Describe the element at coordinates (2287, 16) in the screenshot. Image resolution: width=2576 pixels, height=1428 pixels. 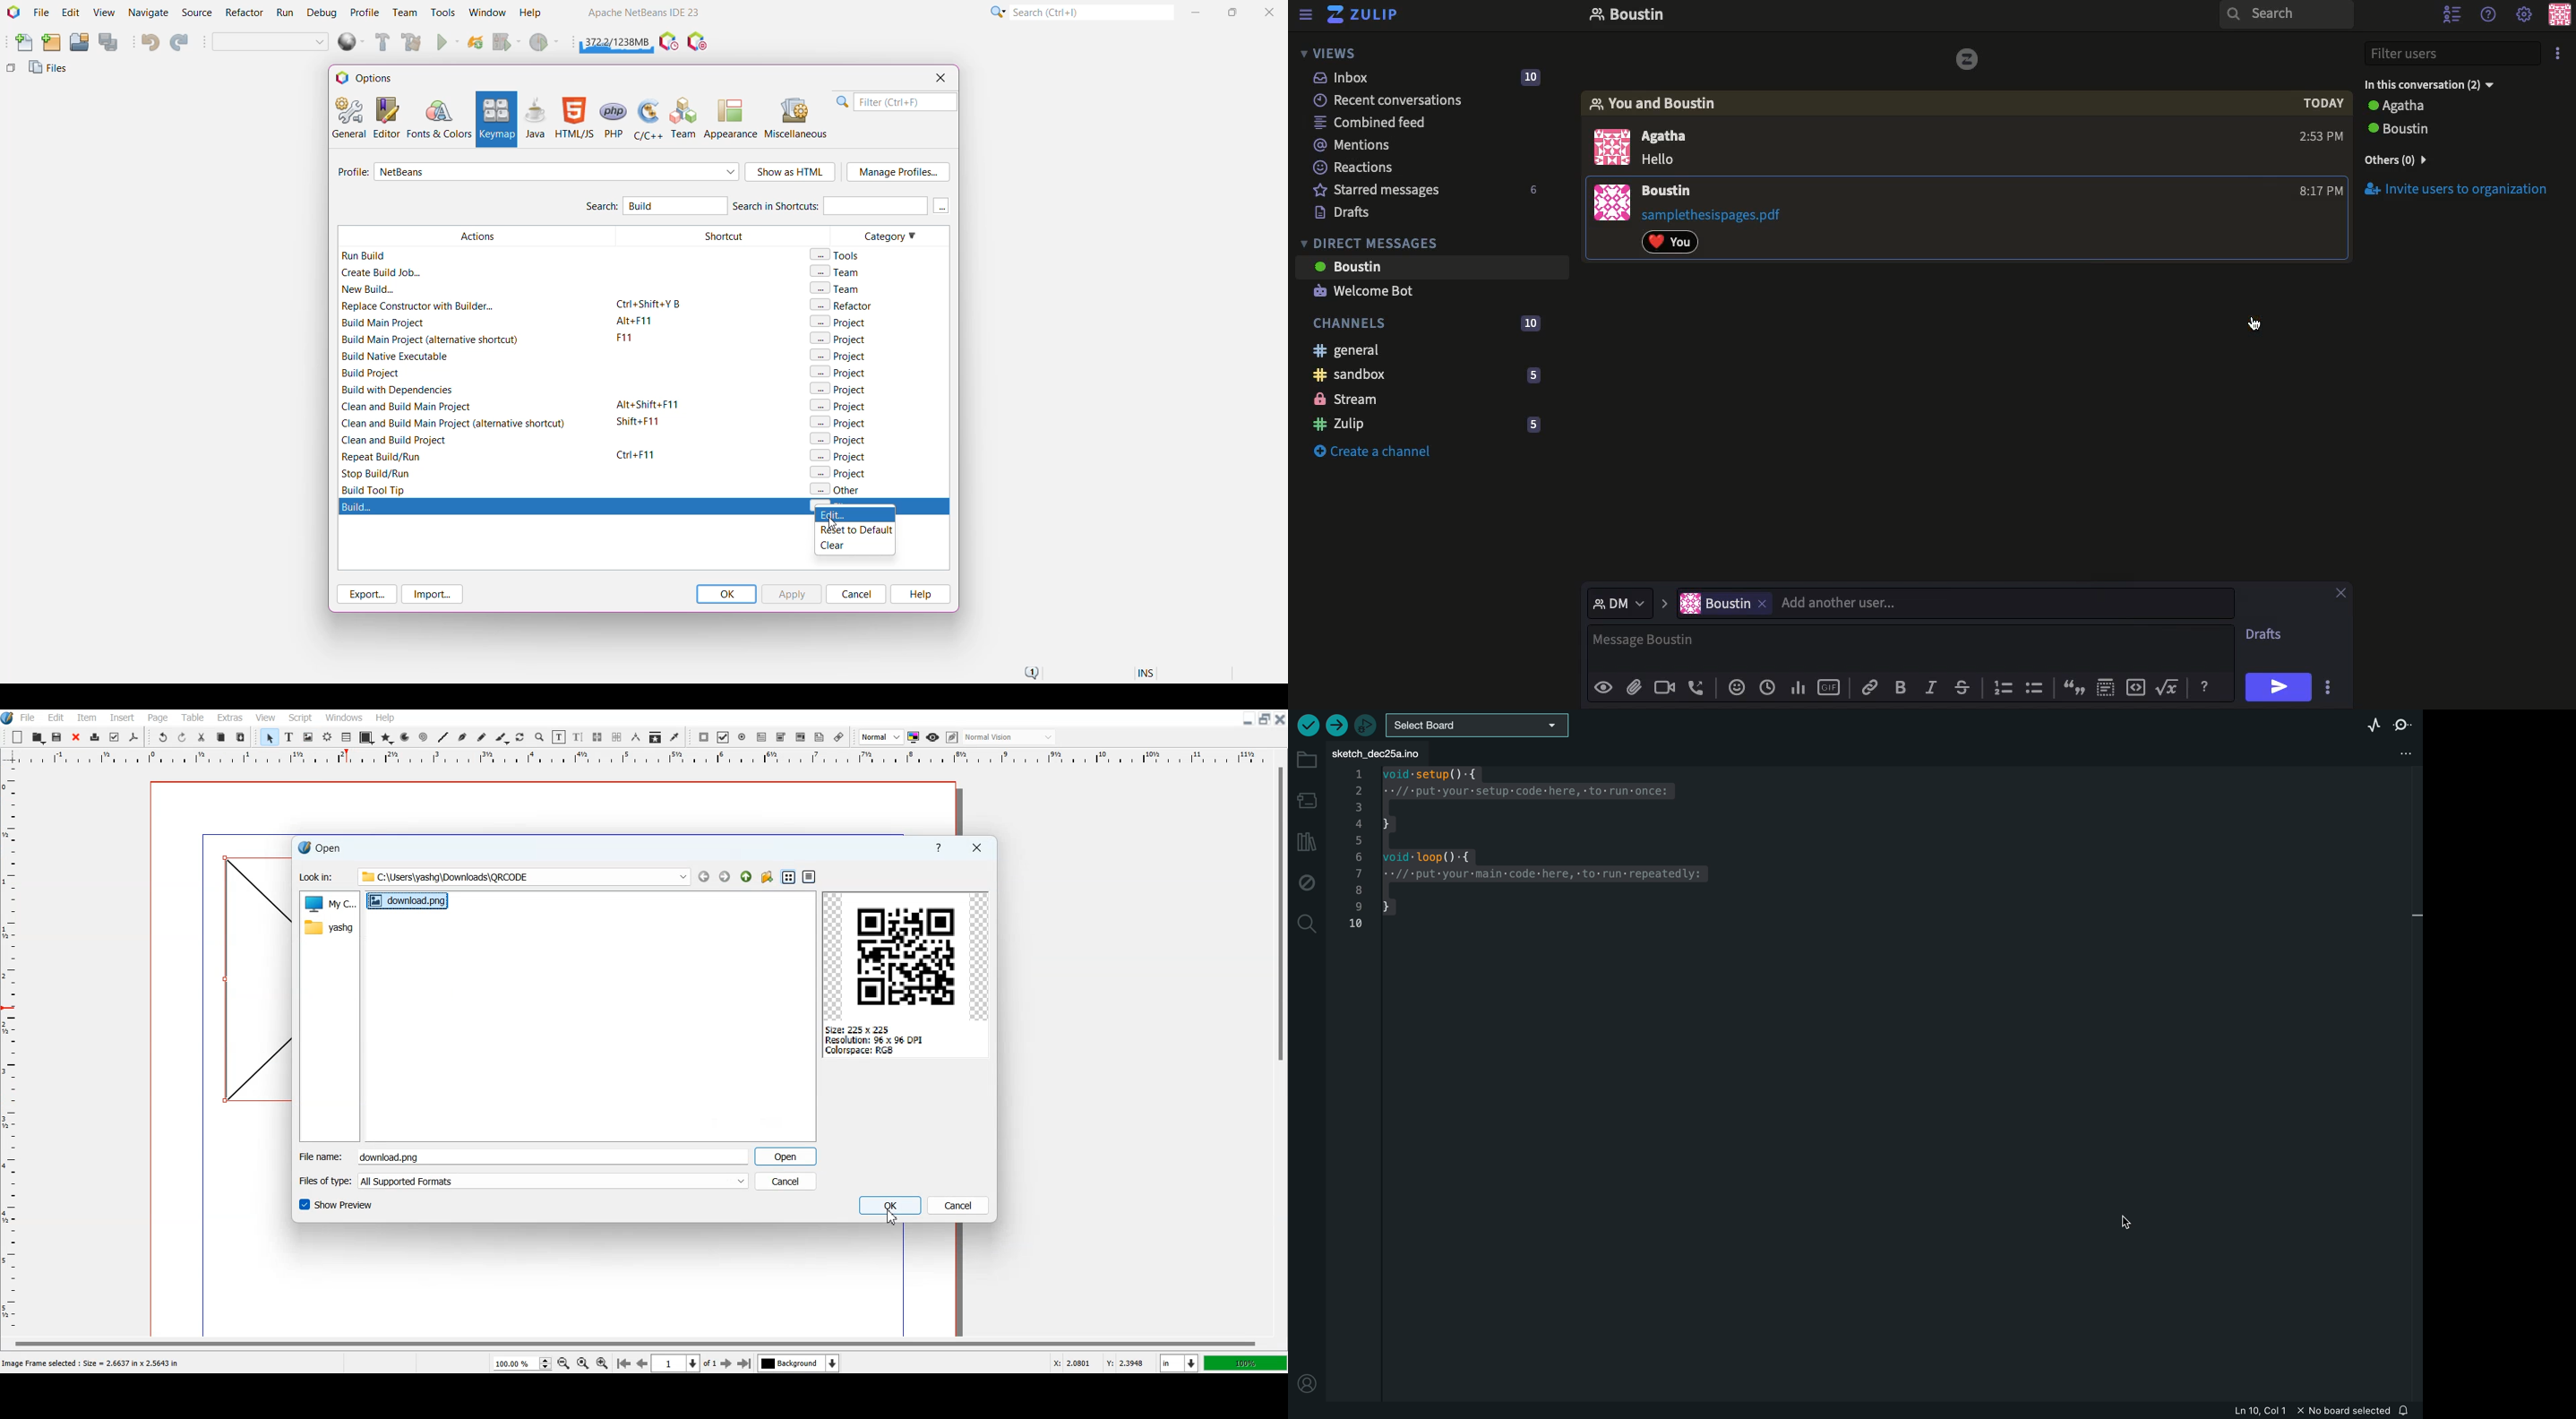
I see `Search` at that location.